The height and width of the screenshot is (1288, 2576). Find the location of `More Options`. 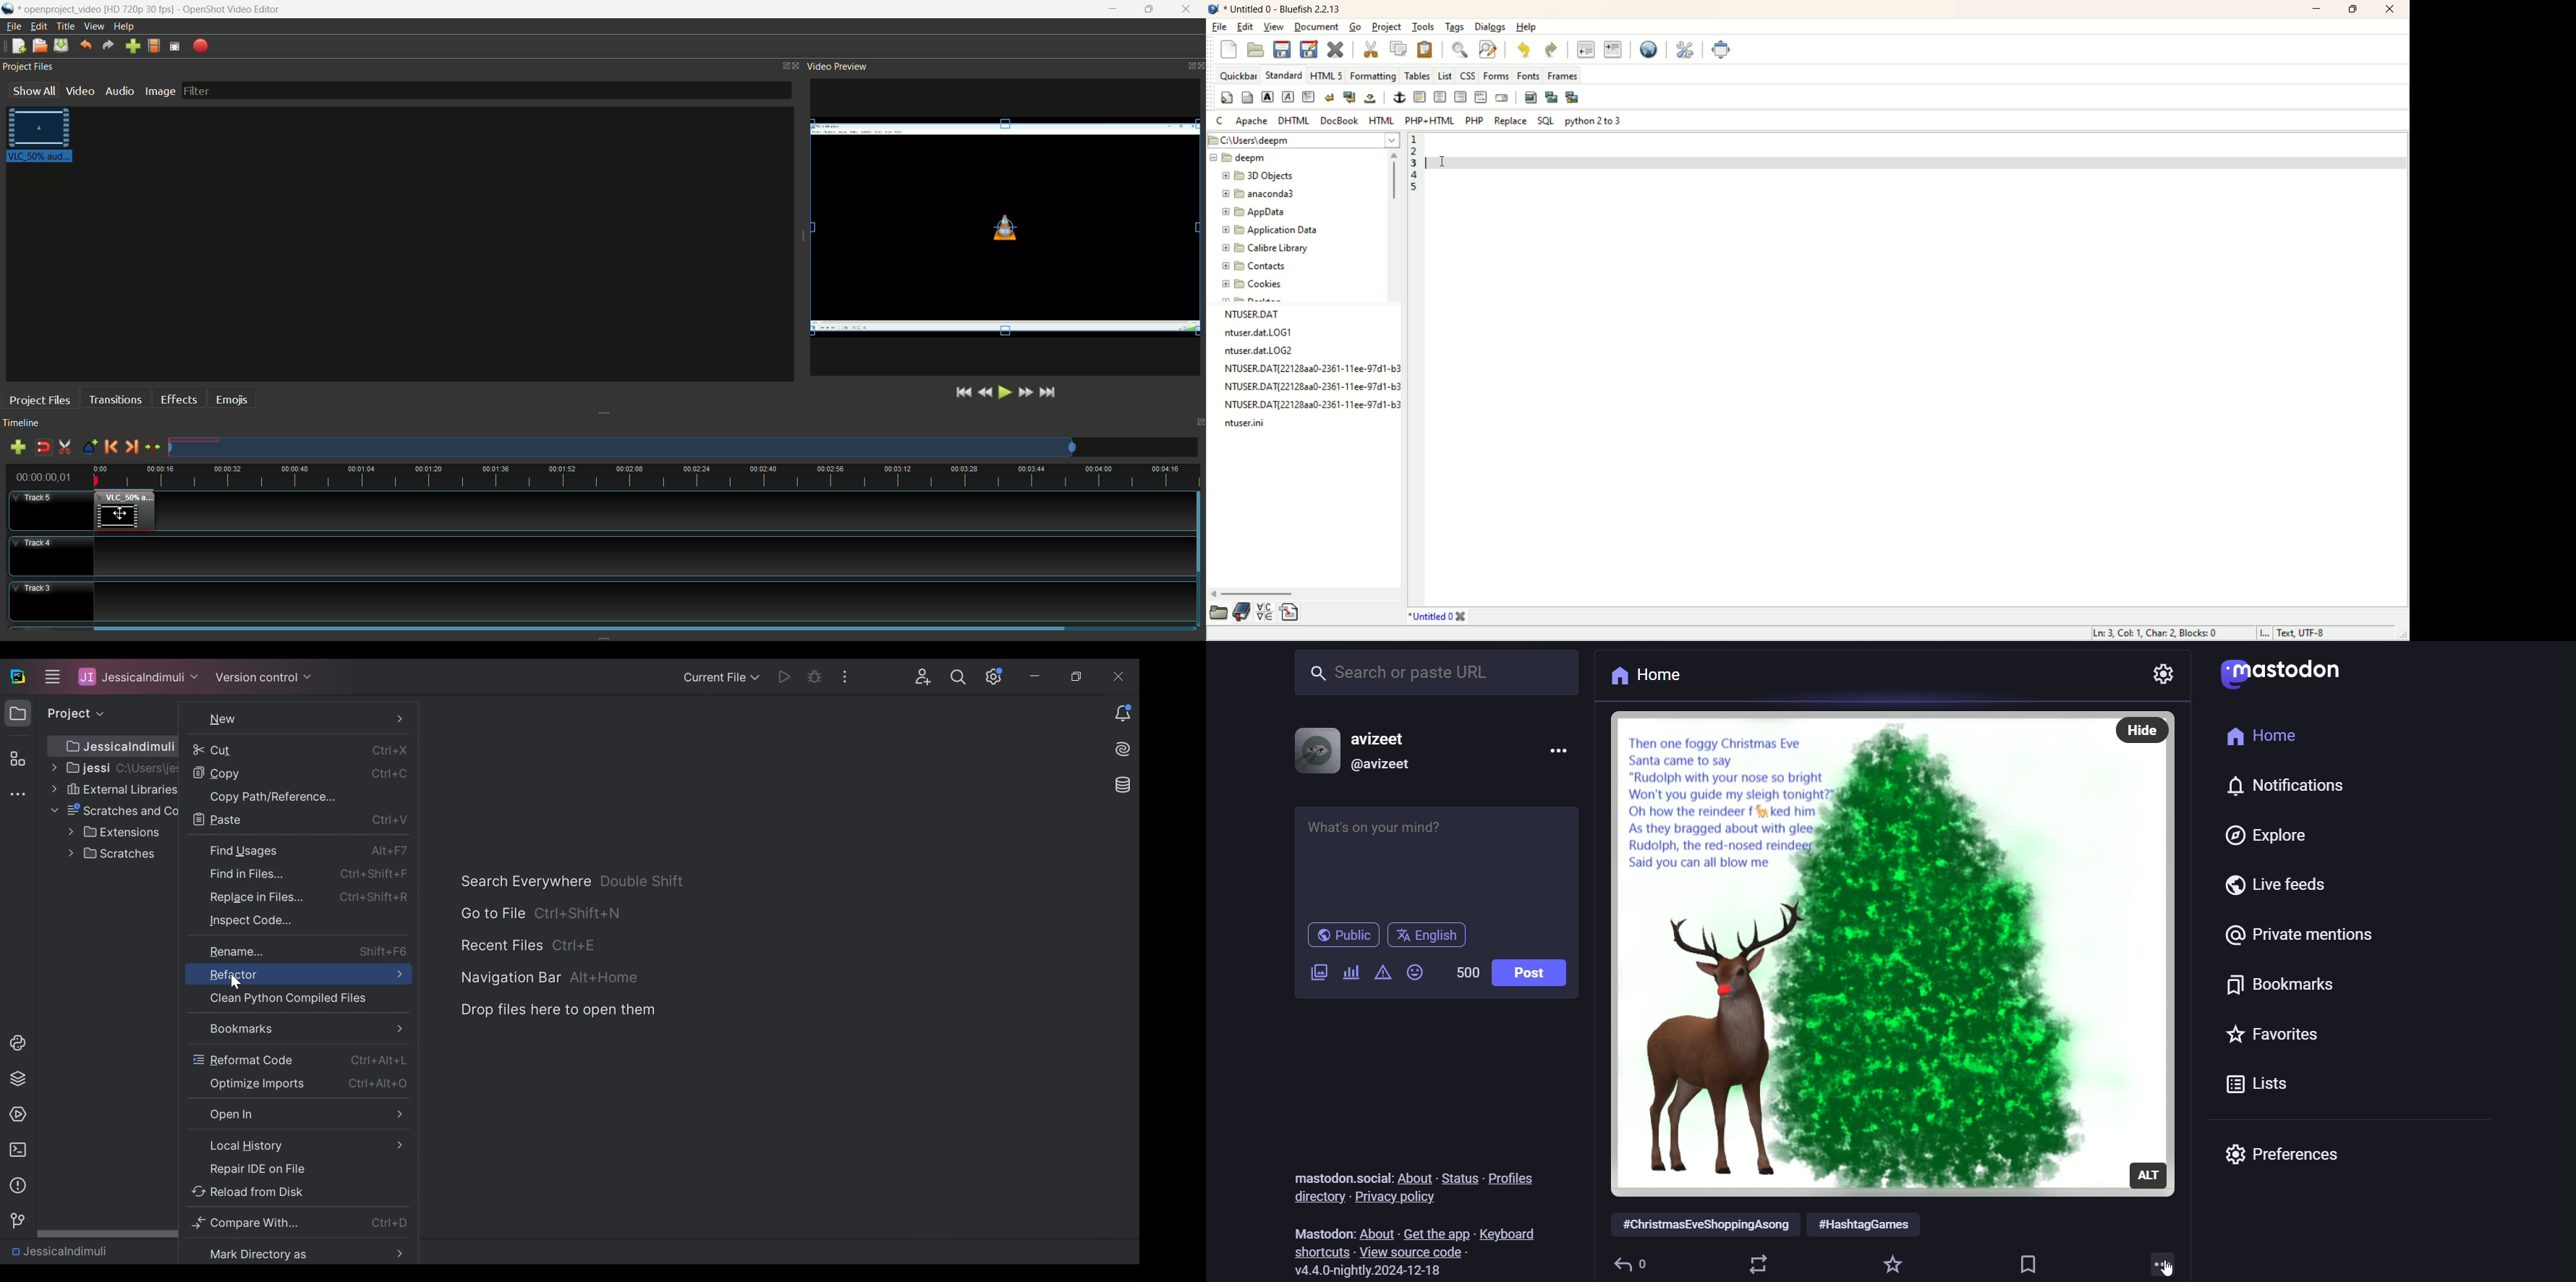

More Options is located at coordinates (849, 675).